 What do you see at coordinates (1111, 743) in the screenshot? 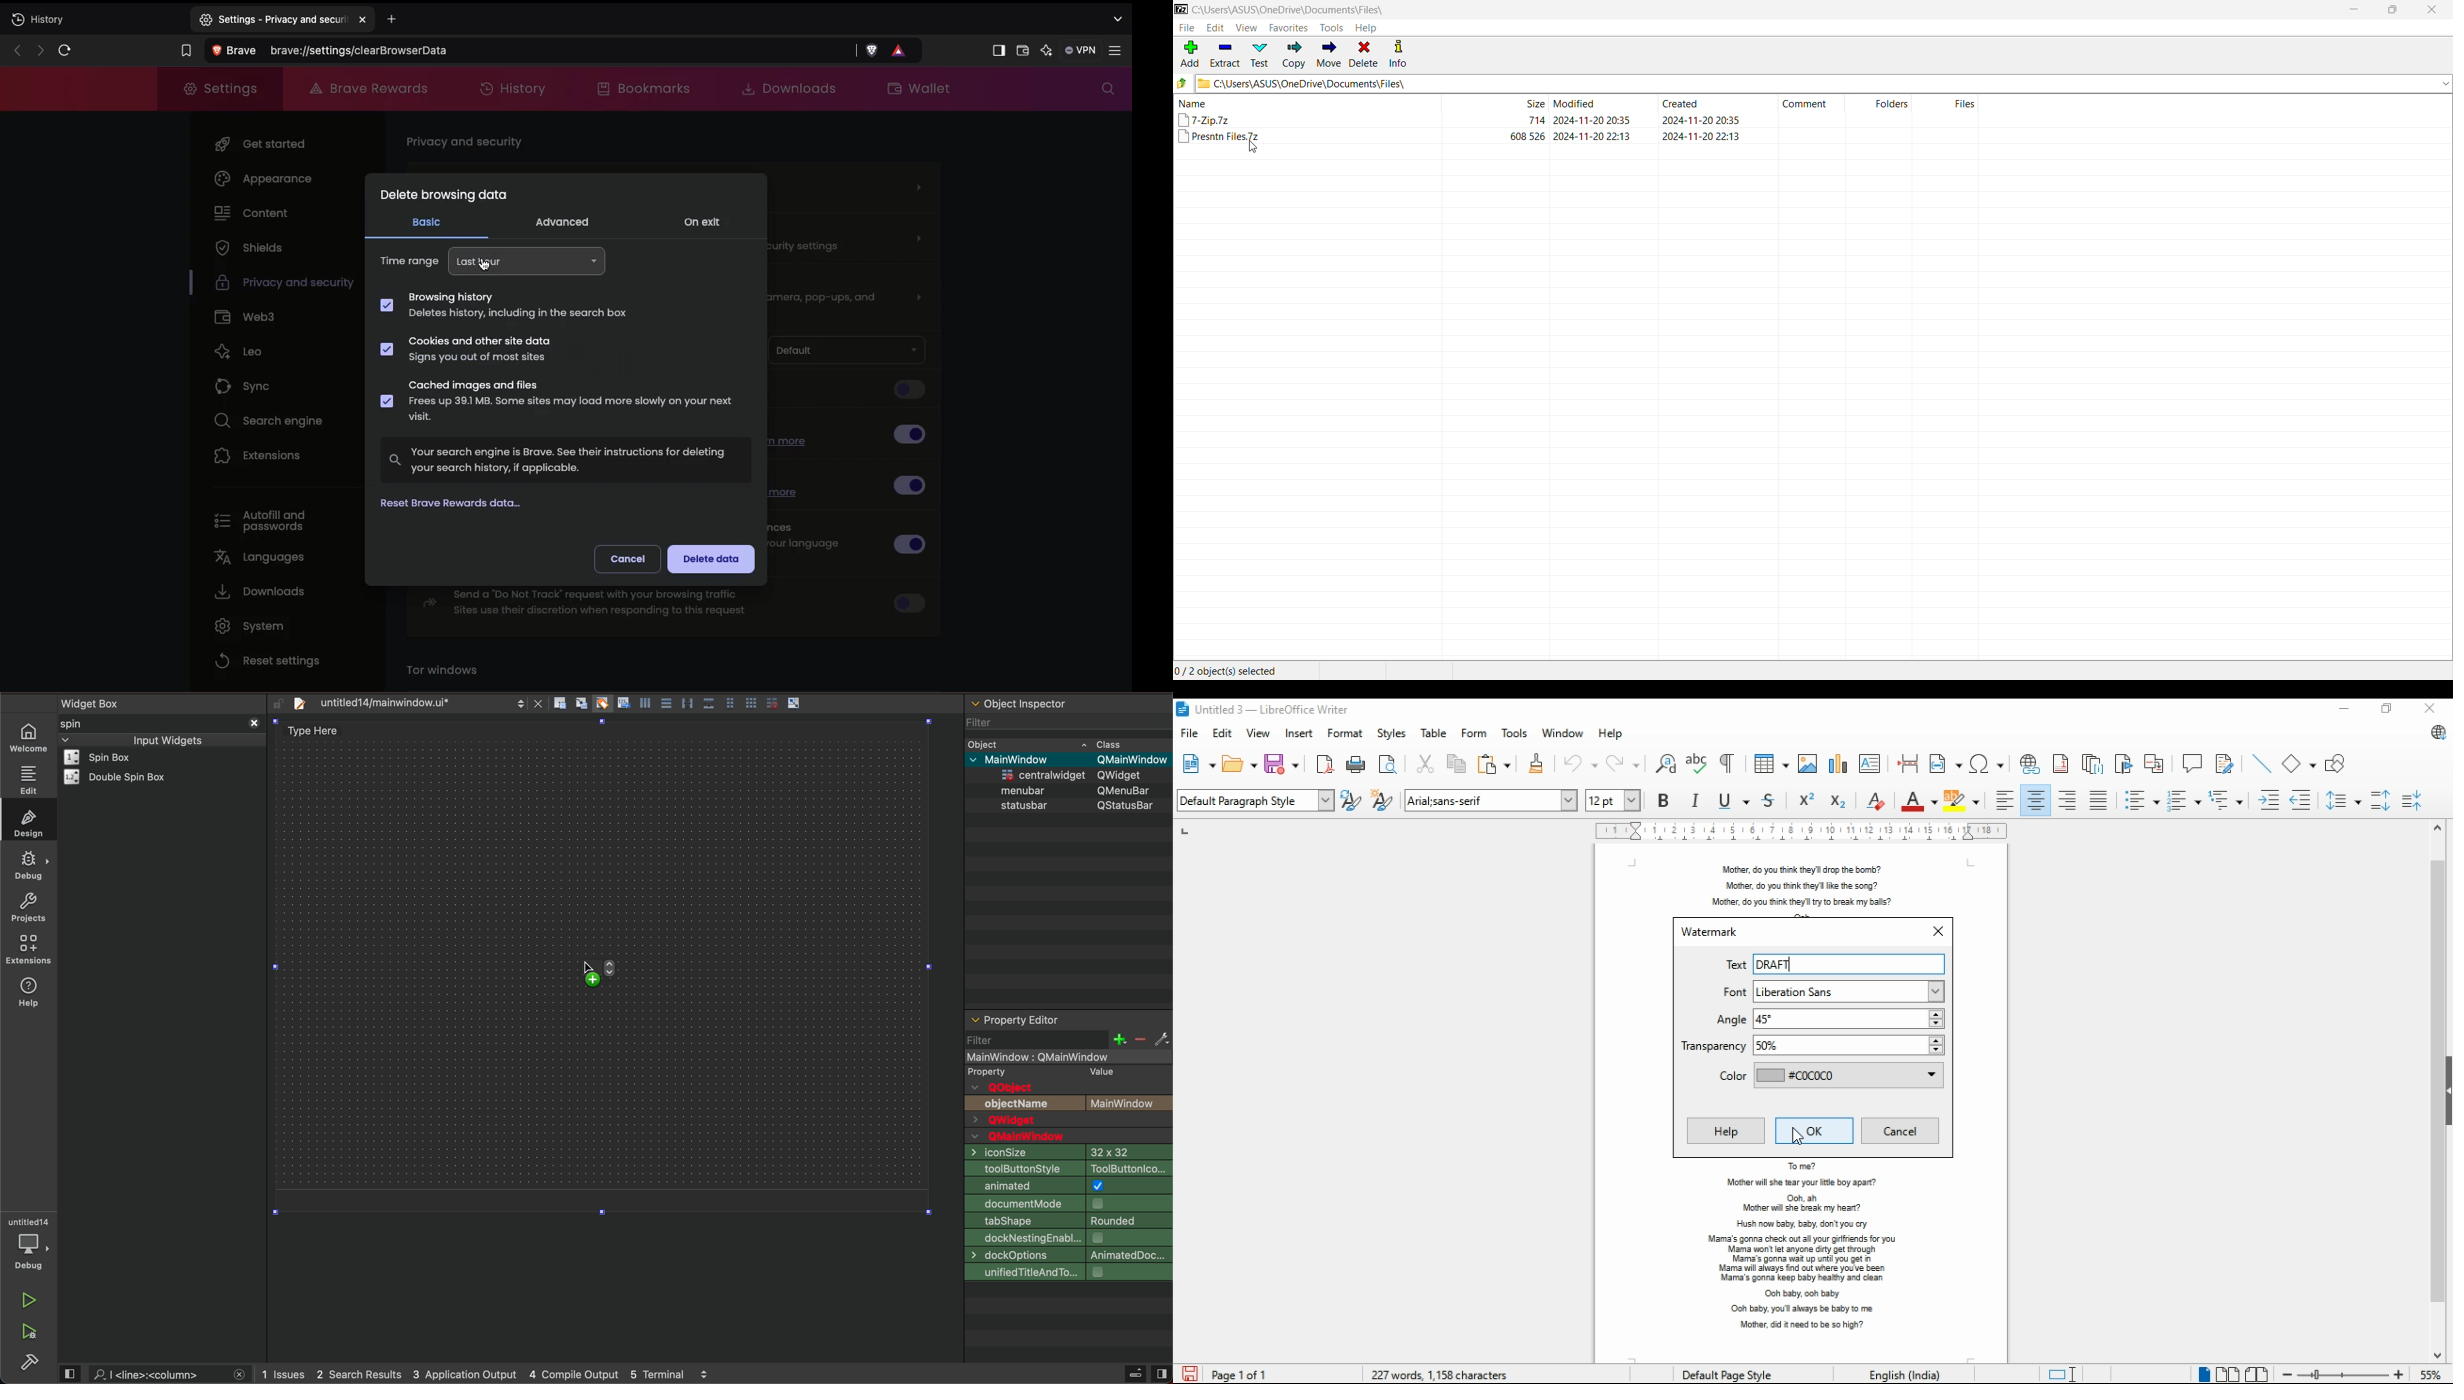
I see `class` at bounding box center [1111, 743].